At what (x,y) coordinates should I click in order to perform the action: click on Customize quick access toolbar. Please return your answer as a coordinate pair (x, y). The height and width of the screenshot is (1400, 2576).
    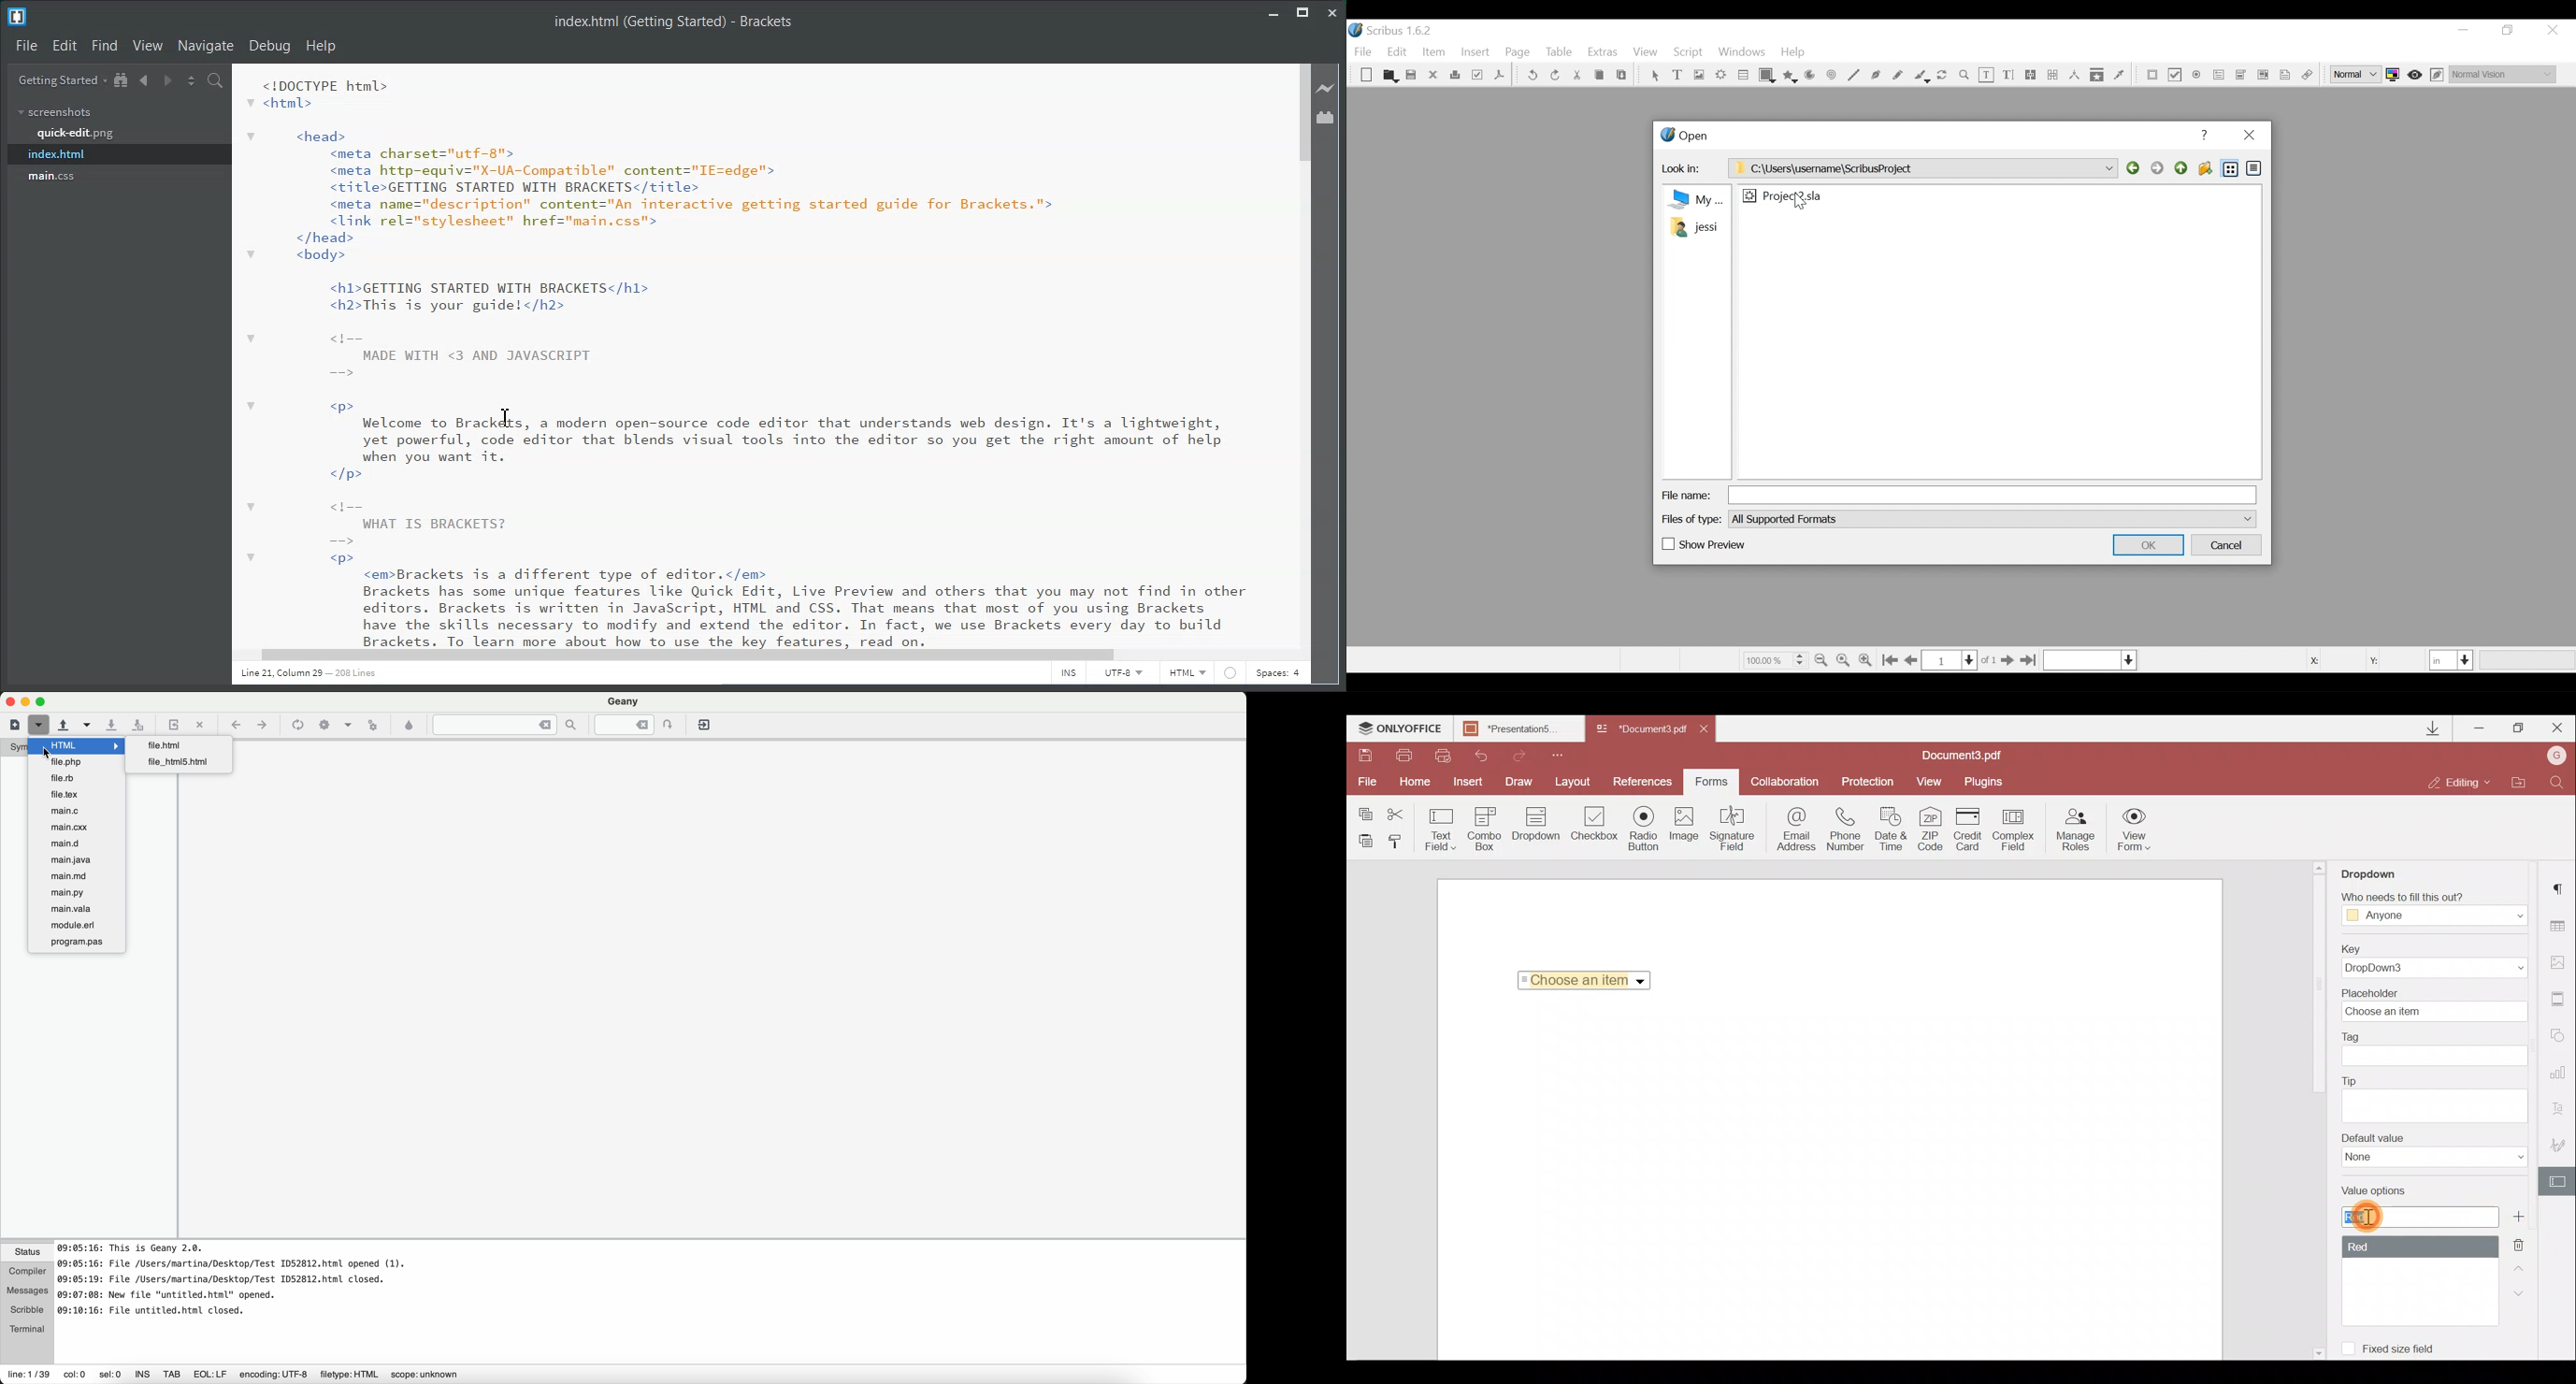
    Looking at the image, I should click on (1562, 755).